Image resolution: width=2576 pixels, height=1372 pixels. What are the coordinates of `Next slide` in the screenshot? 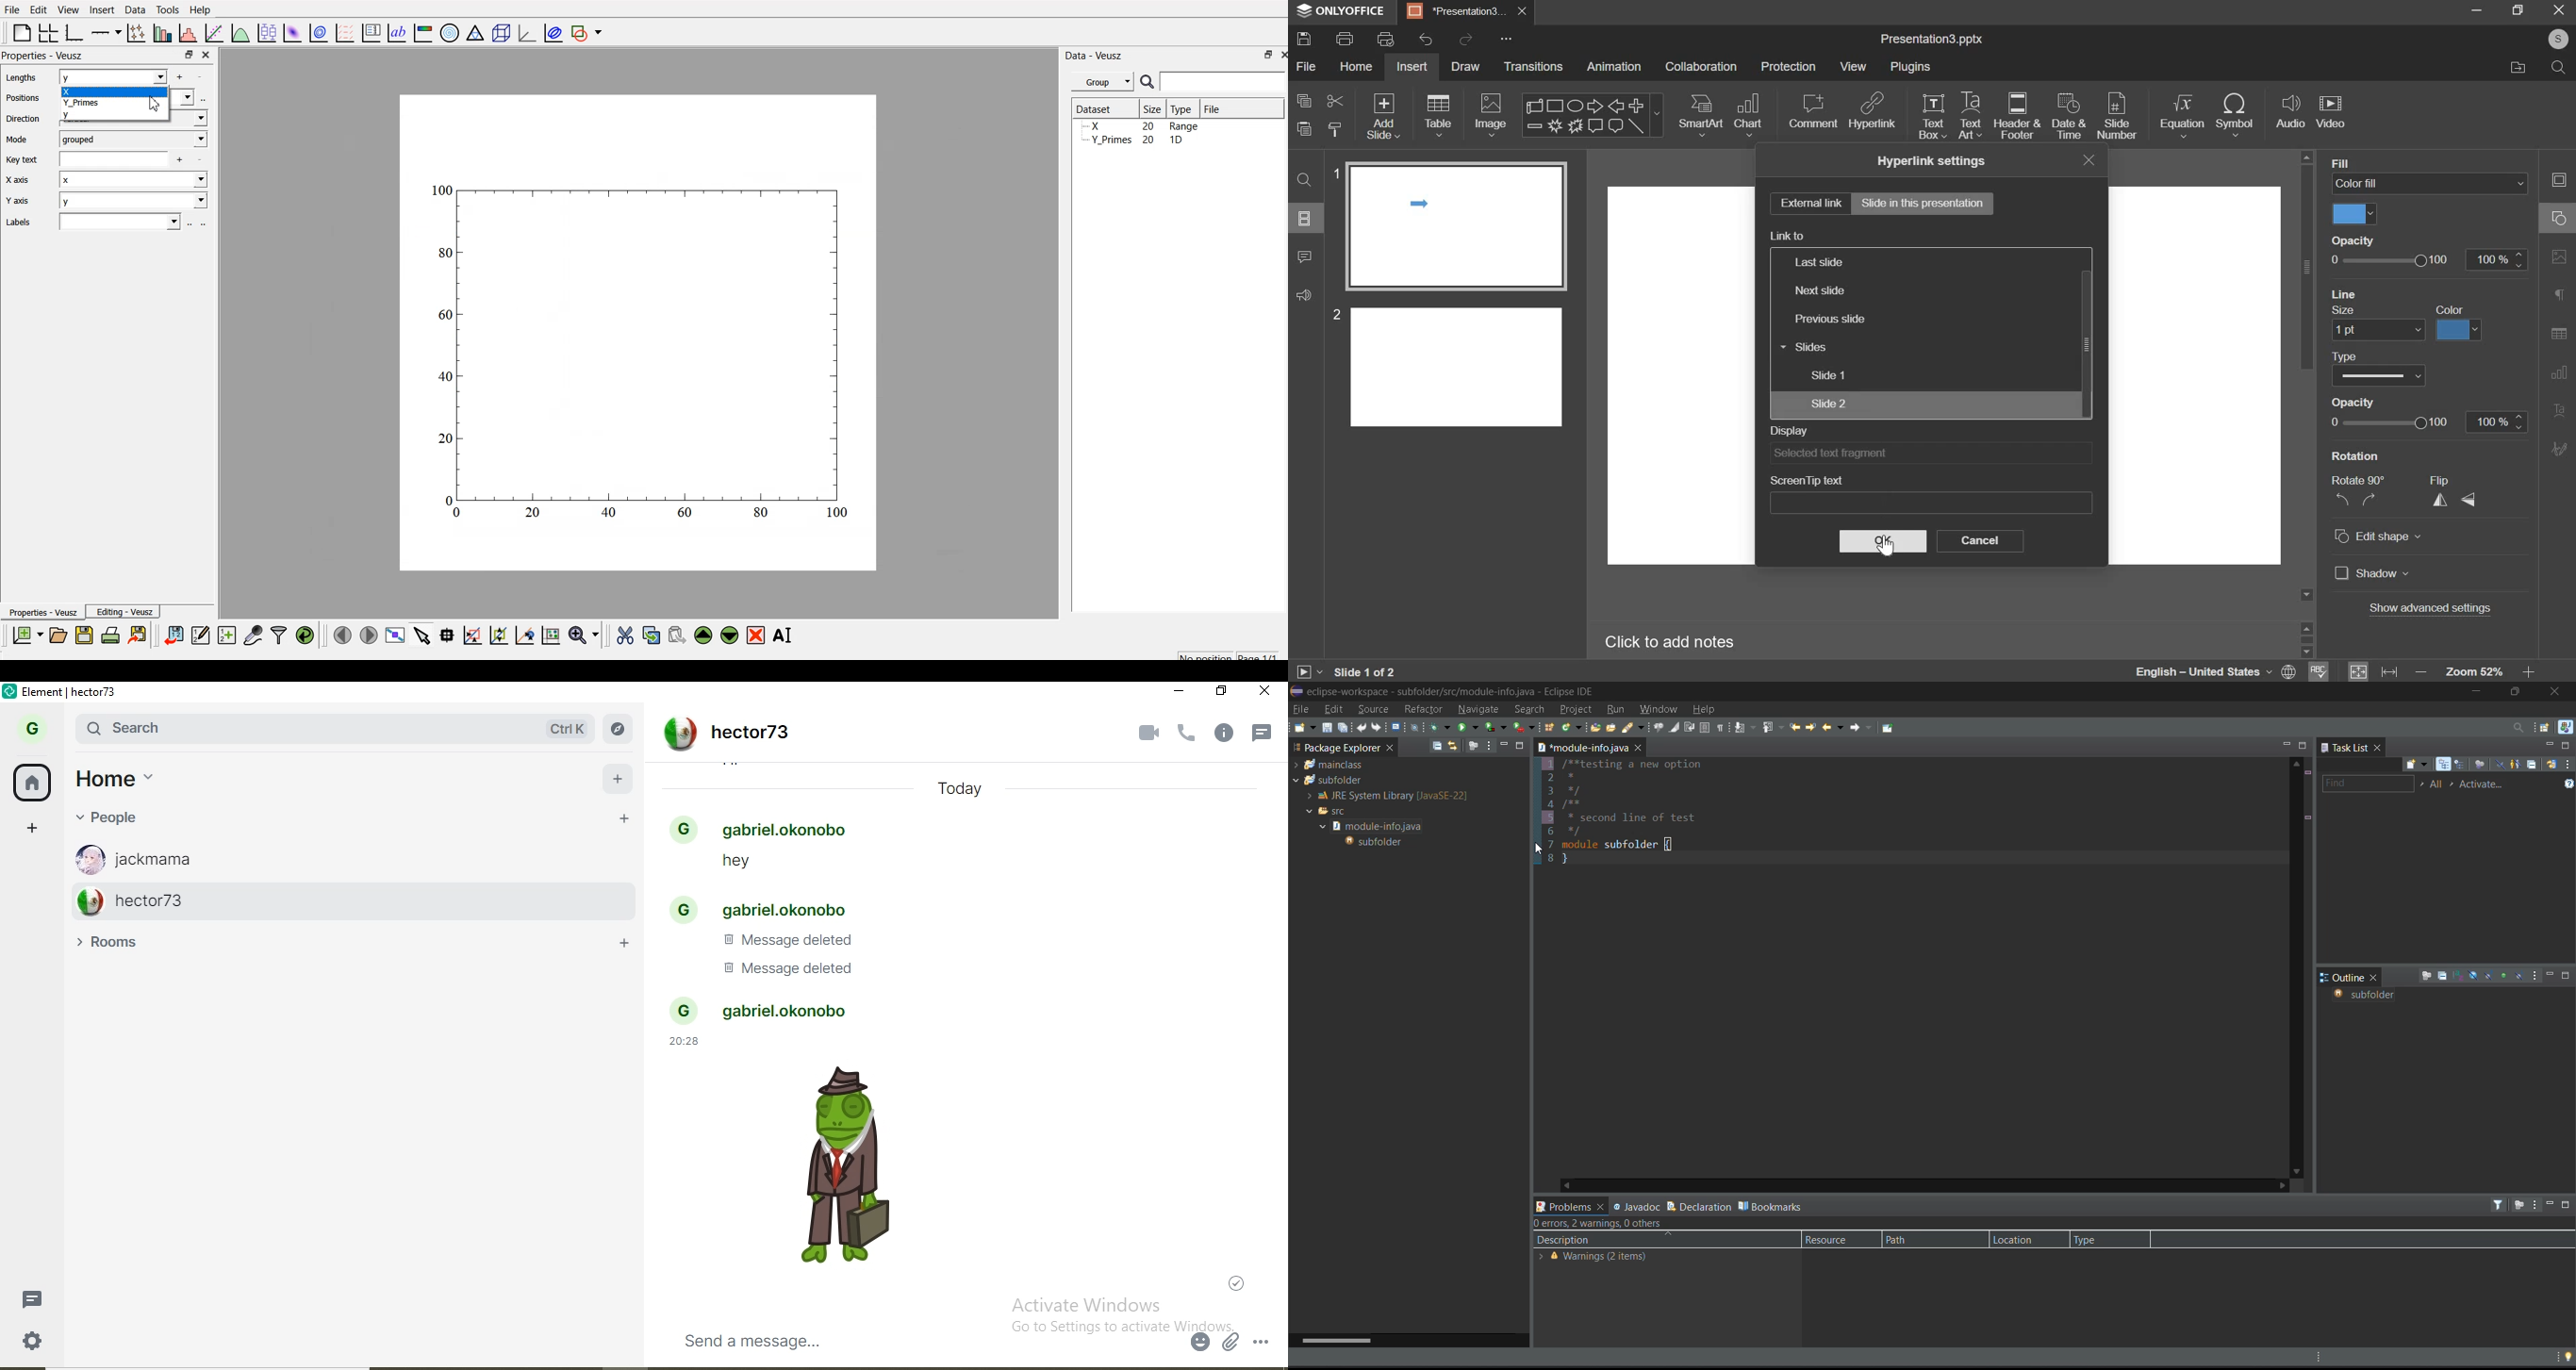 It's located at (1863, 289).